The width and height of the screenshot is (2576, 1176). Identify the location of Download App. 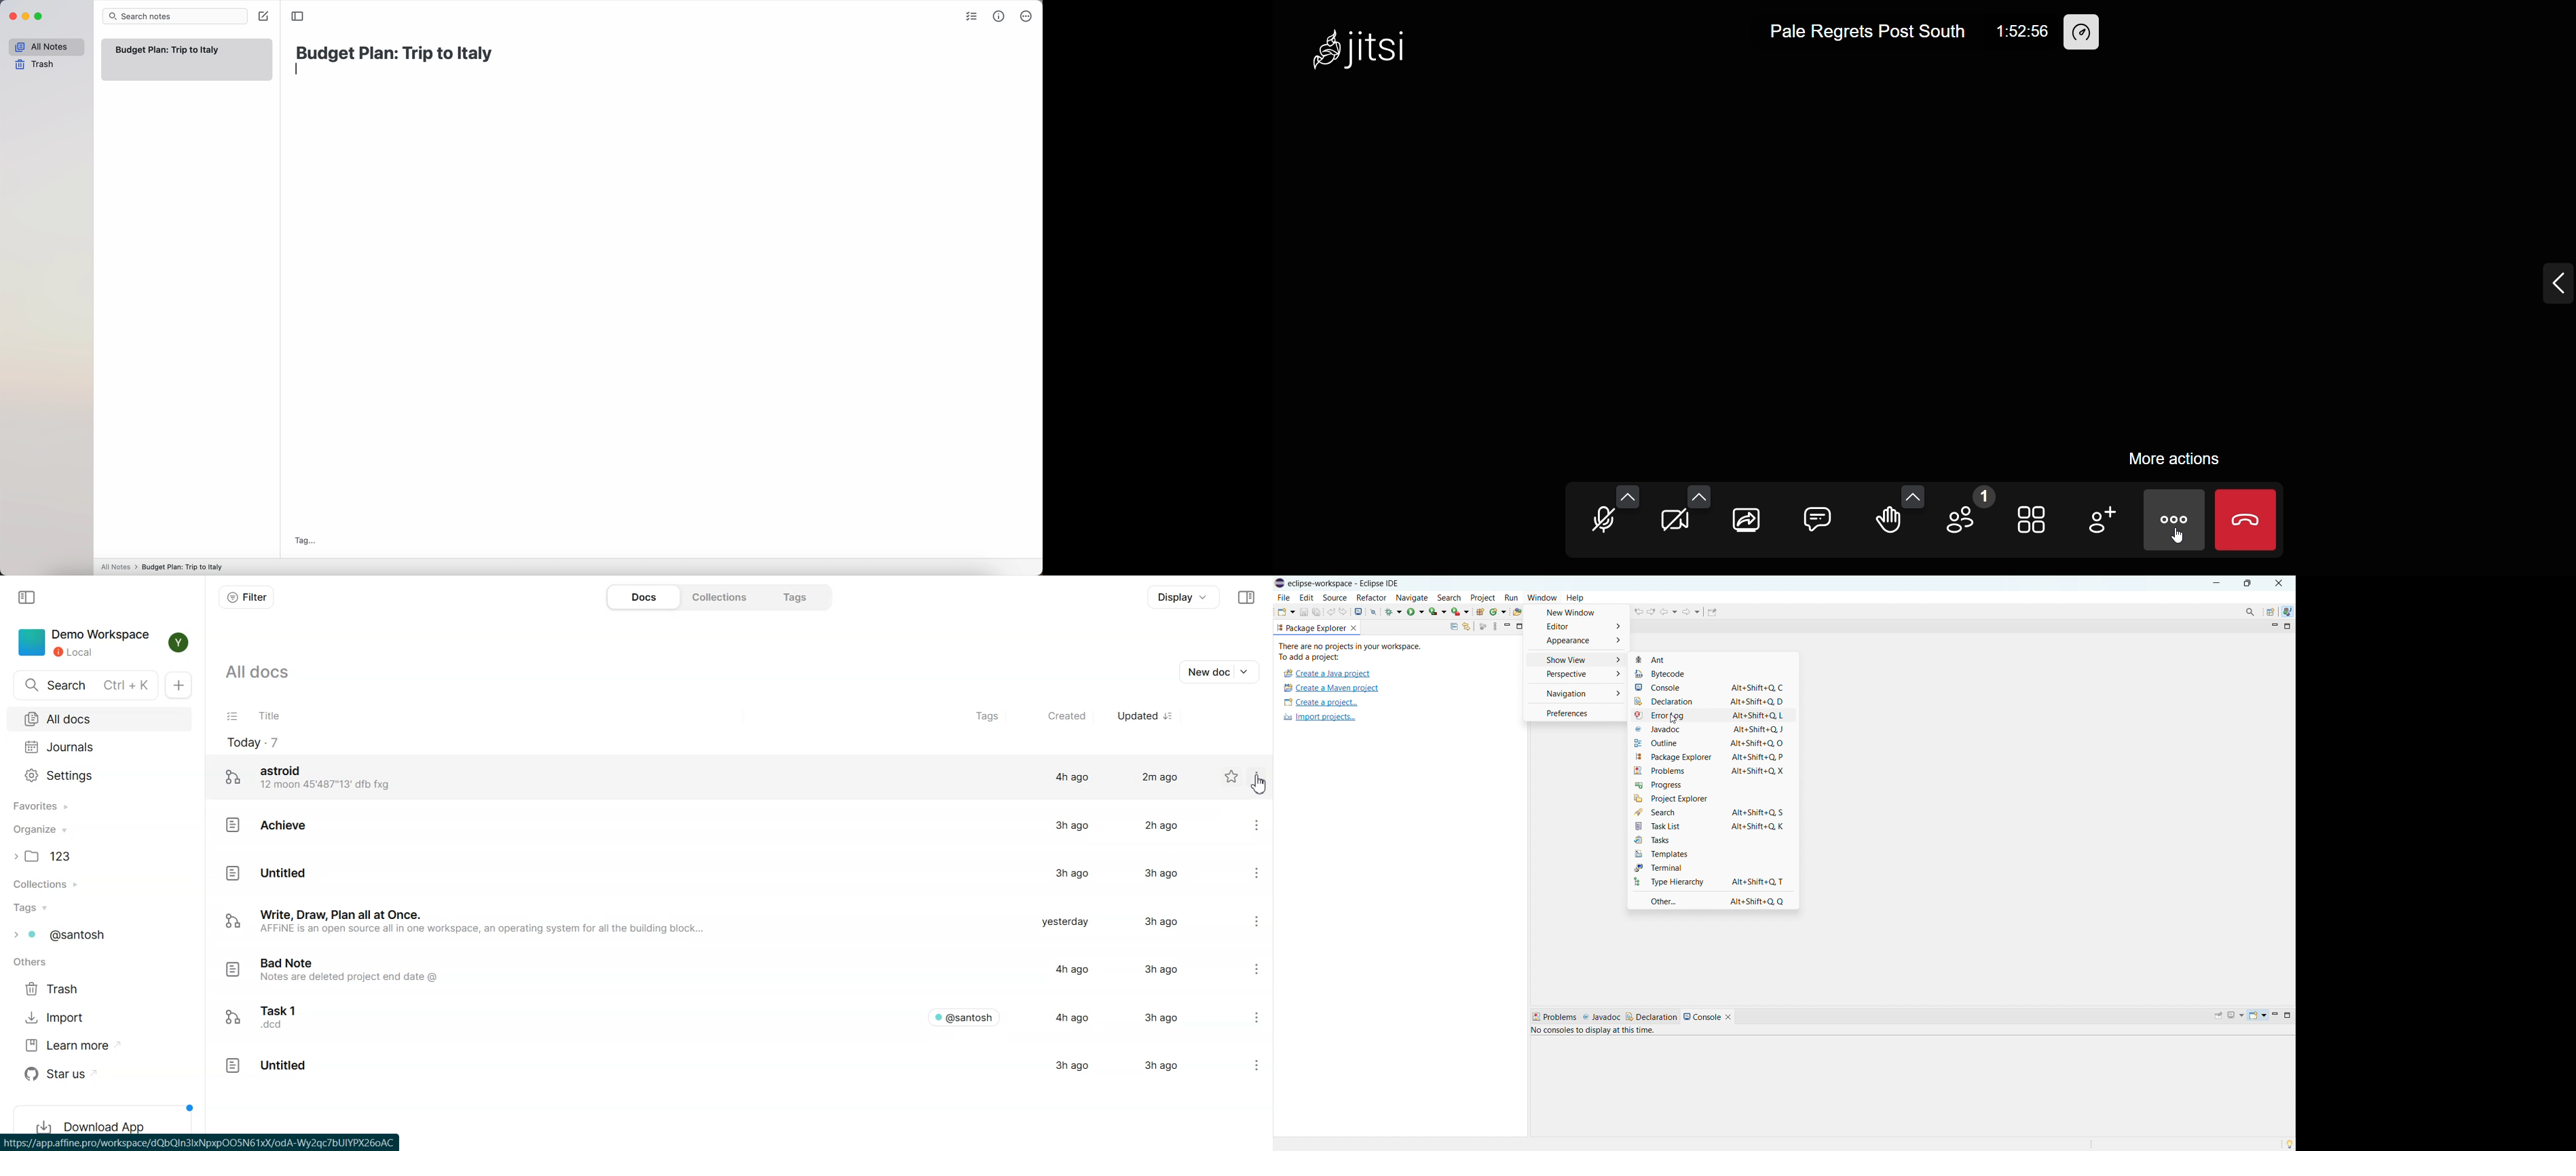
(103, 1118).